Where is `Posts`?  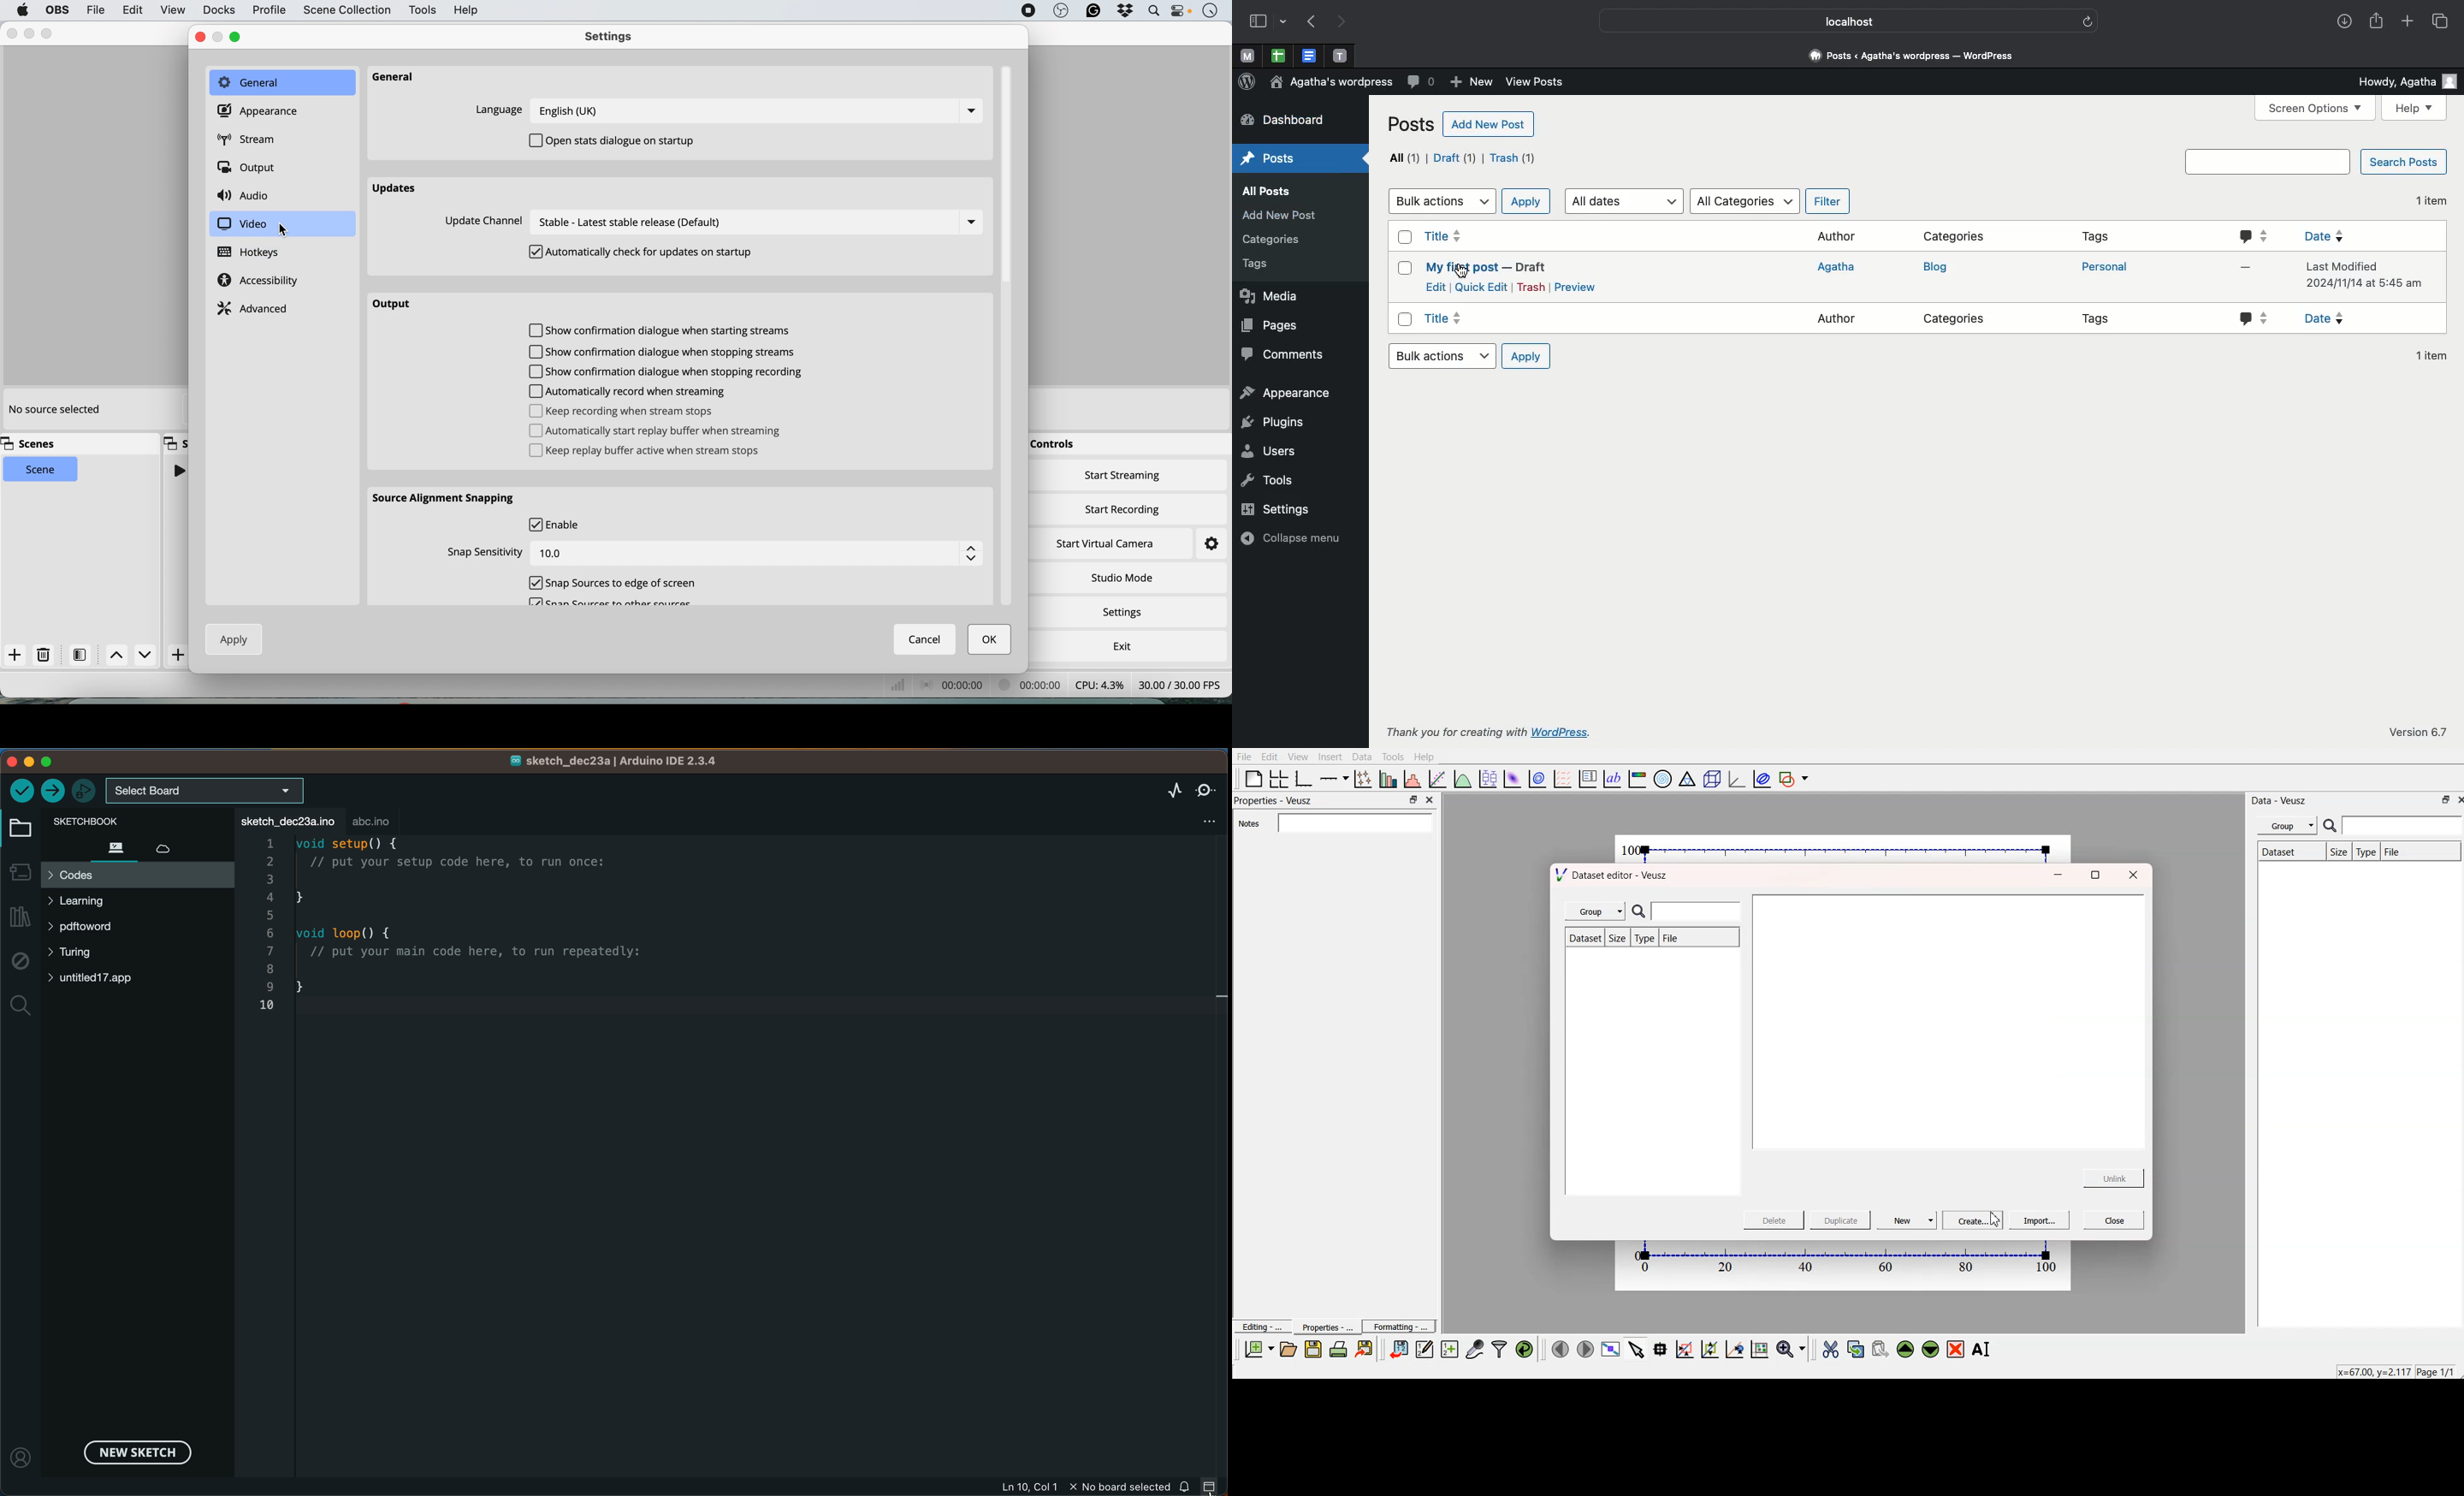
Posts is located at coordinates (1408, 124).